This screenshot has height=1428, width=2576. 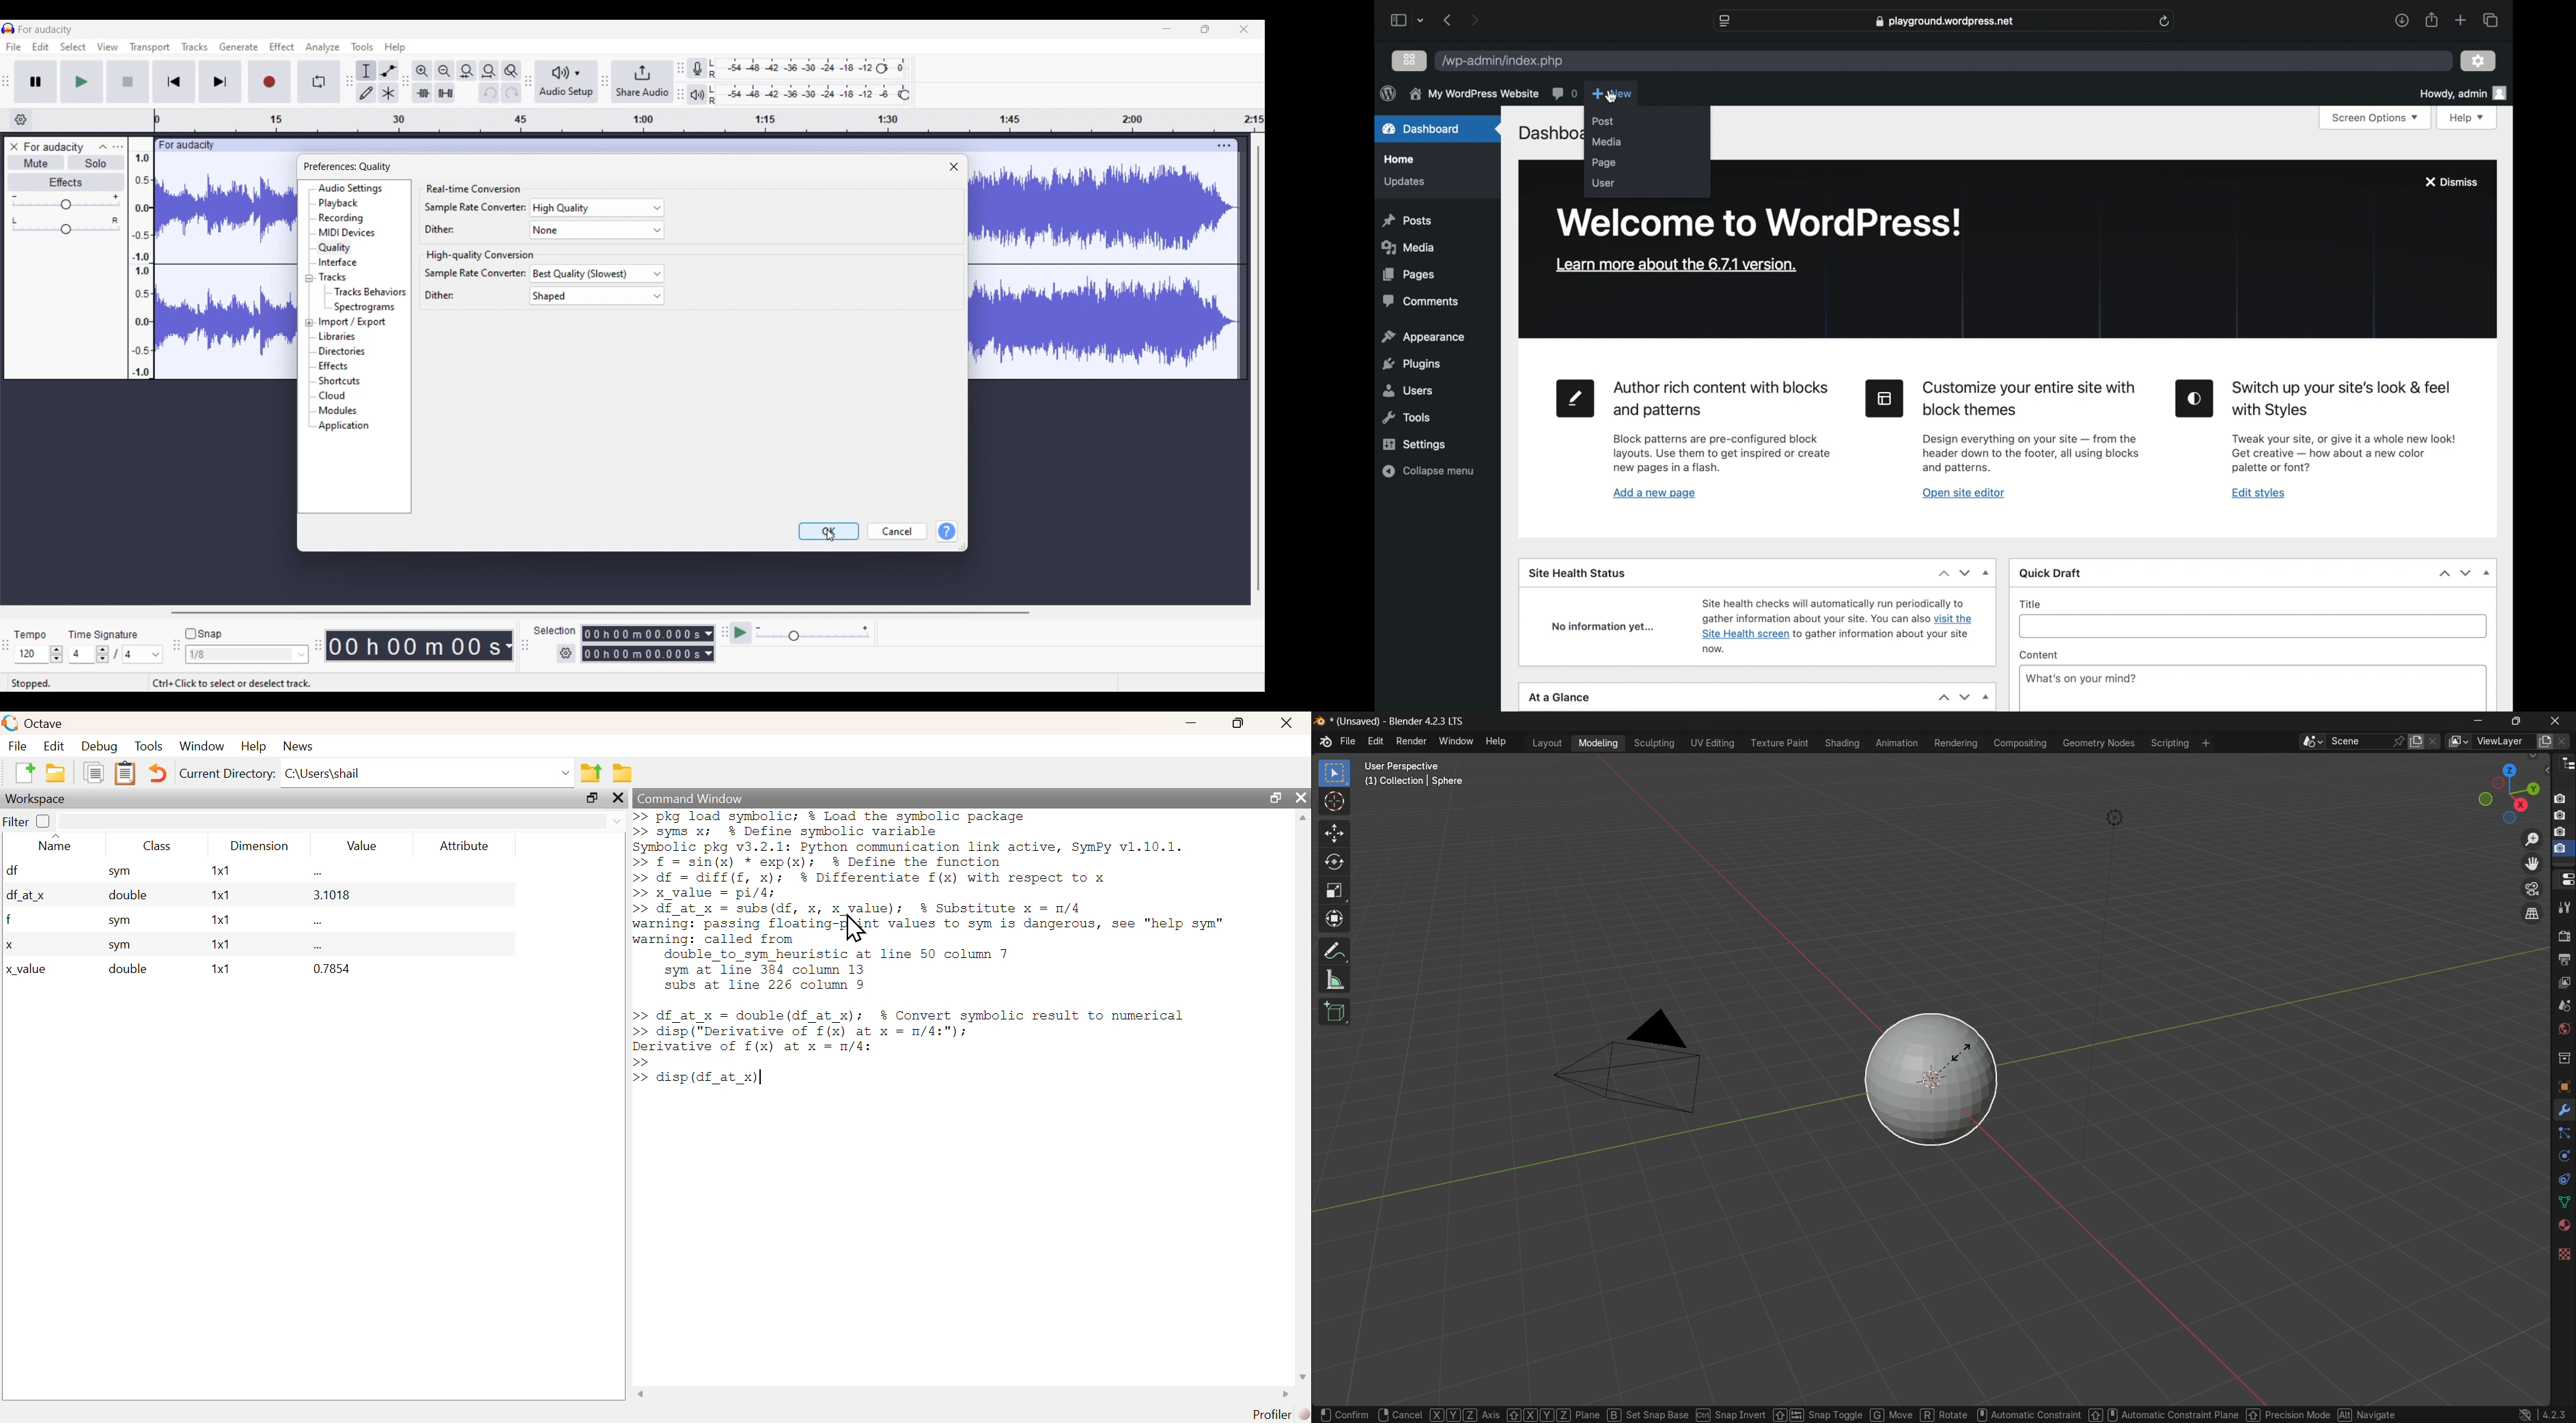 What do you see at coordinates (1244, 29) in the screenshot?
I see `Close interface` at bounding box center [1244, 29].